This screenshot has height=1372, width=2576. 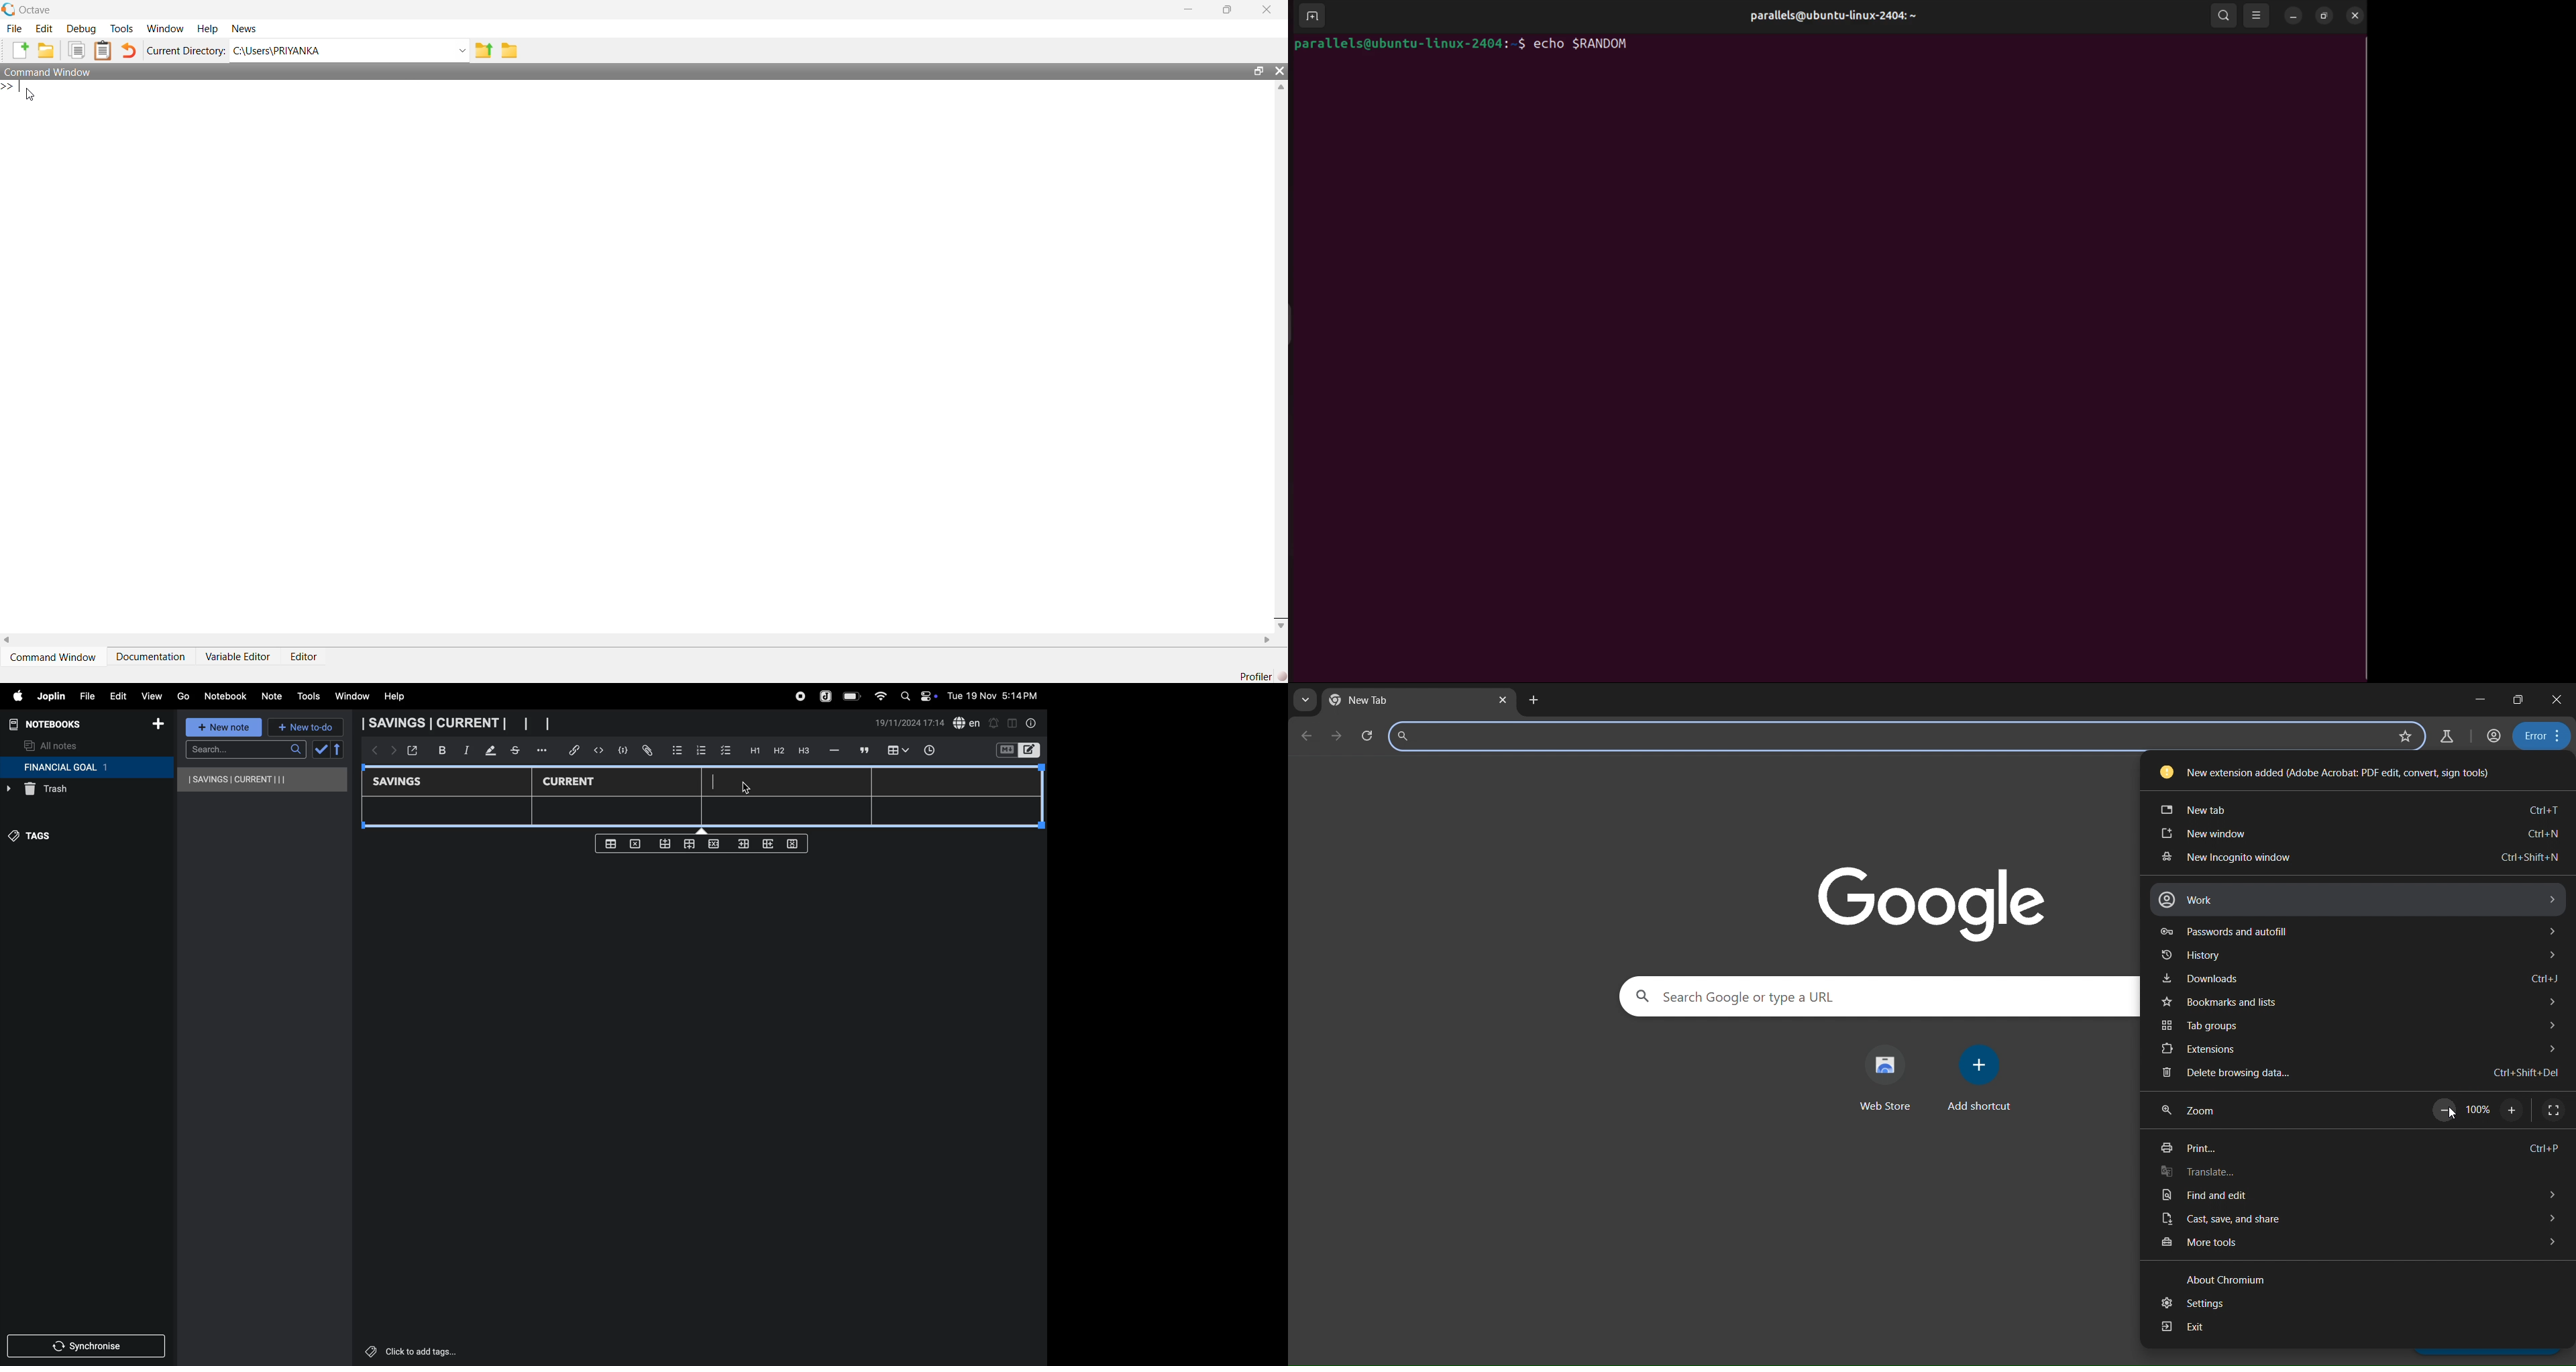 What do you see at coordinates (793, 843) in the screenshot?
I see `delete rows` at bounding box center [793, 843].